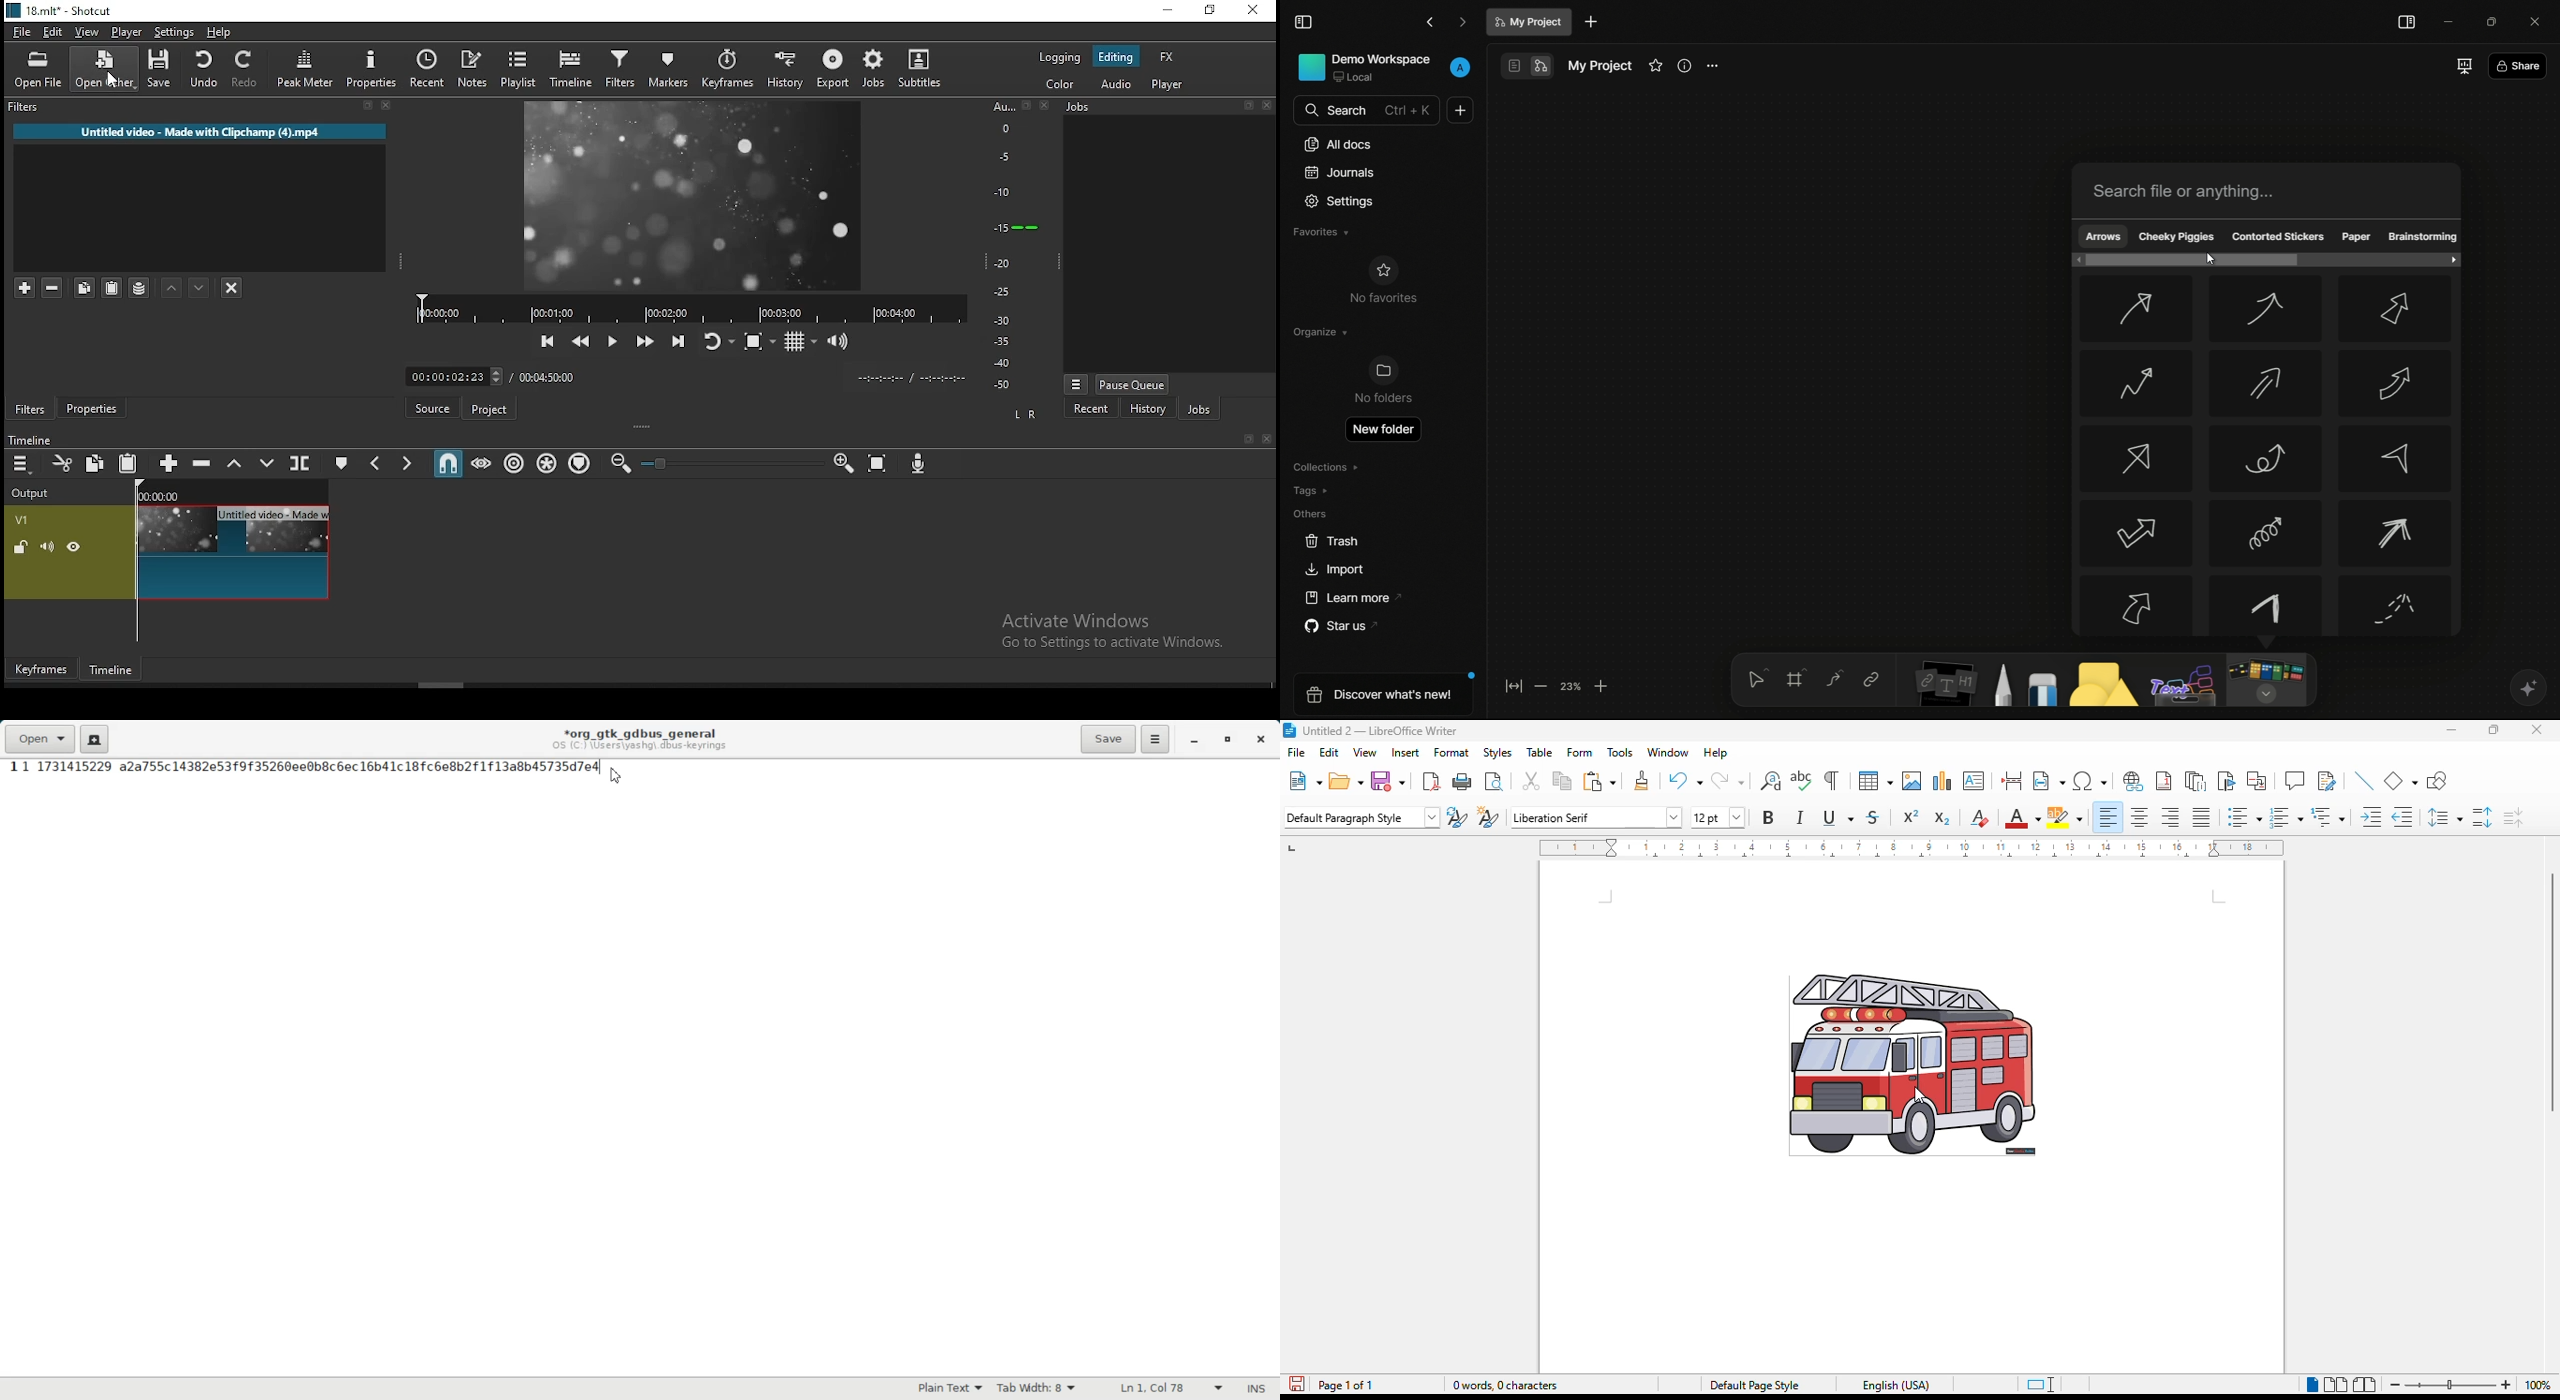  I want to click on pencil and pen, so click(2001, 684).